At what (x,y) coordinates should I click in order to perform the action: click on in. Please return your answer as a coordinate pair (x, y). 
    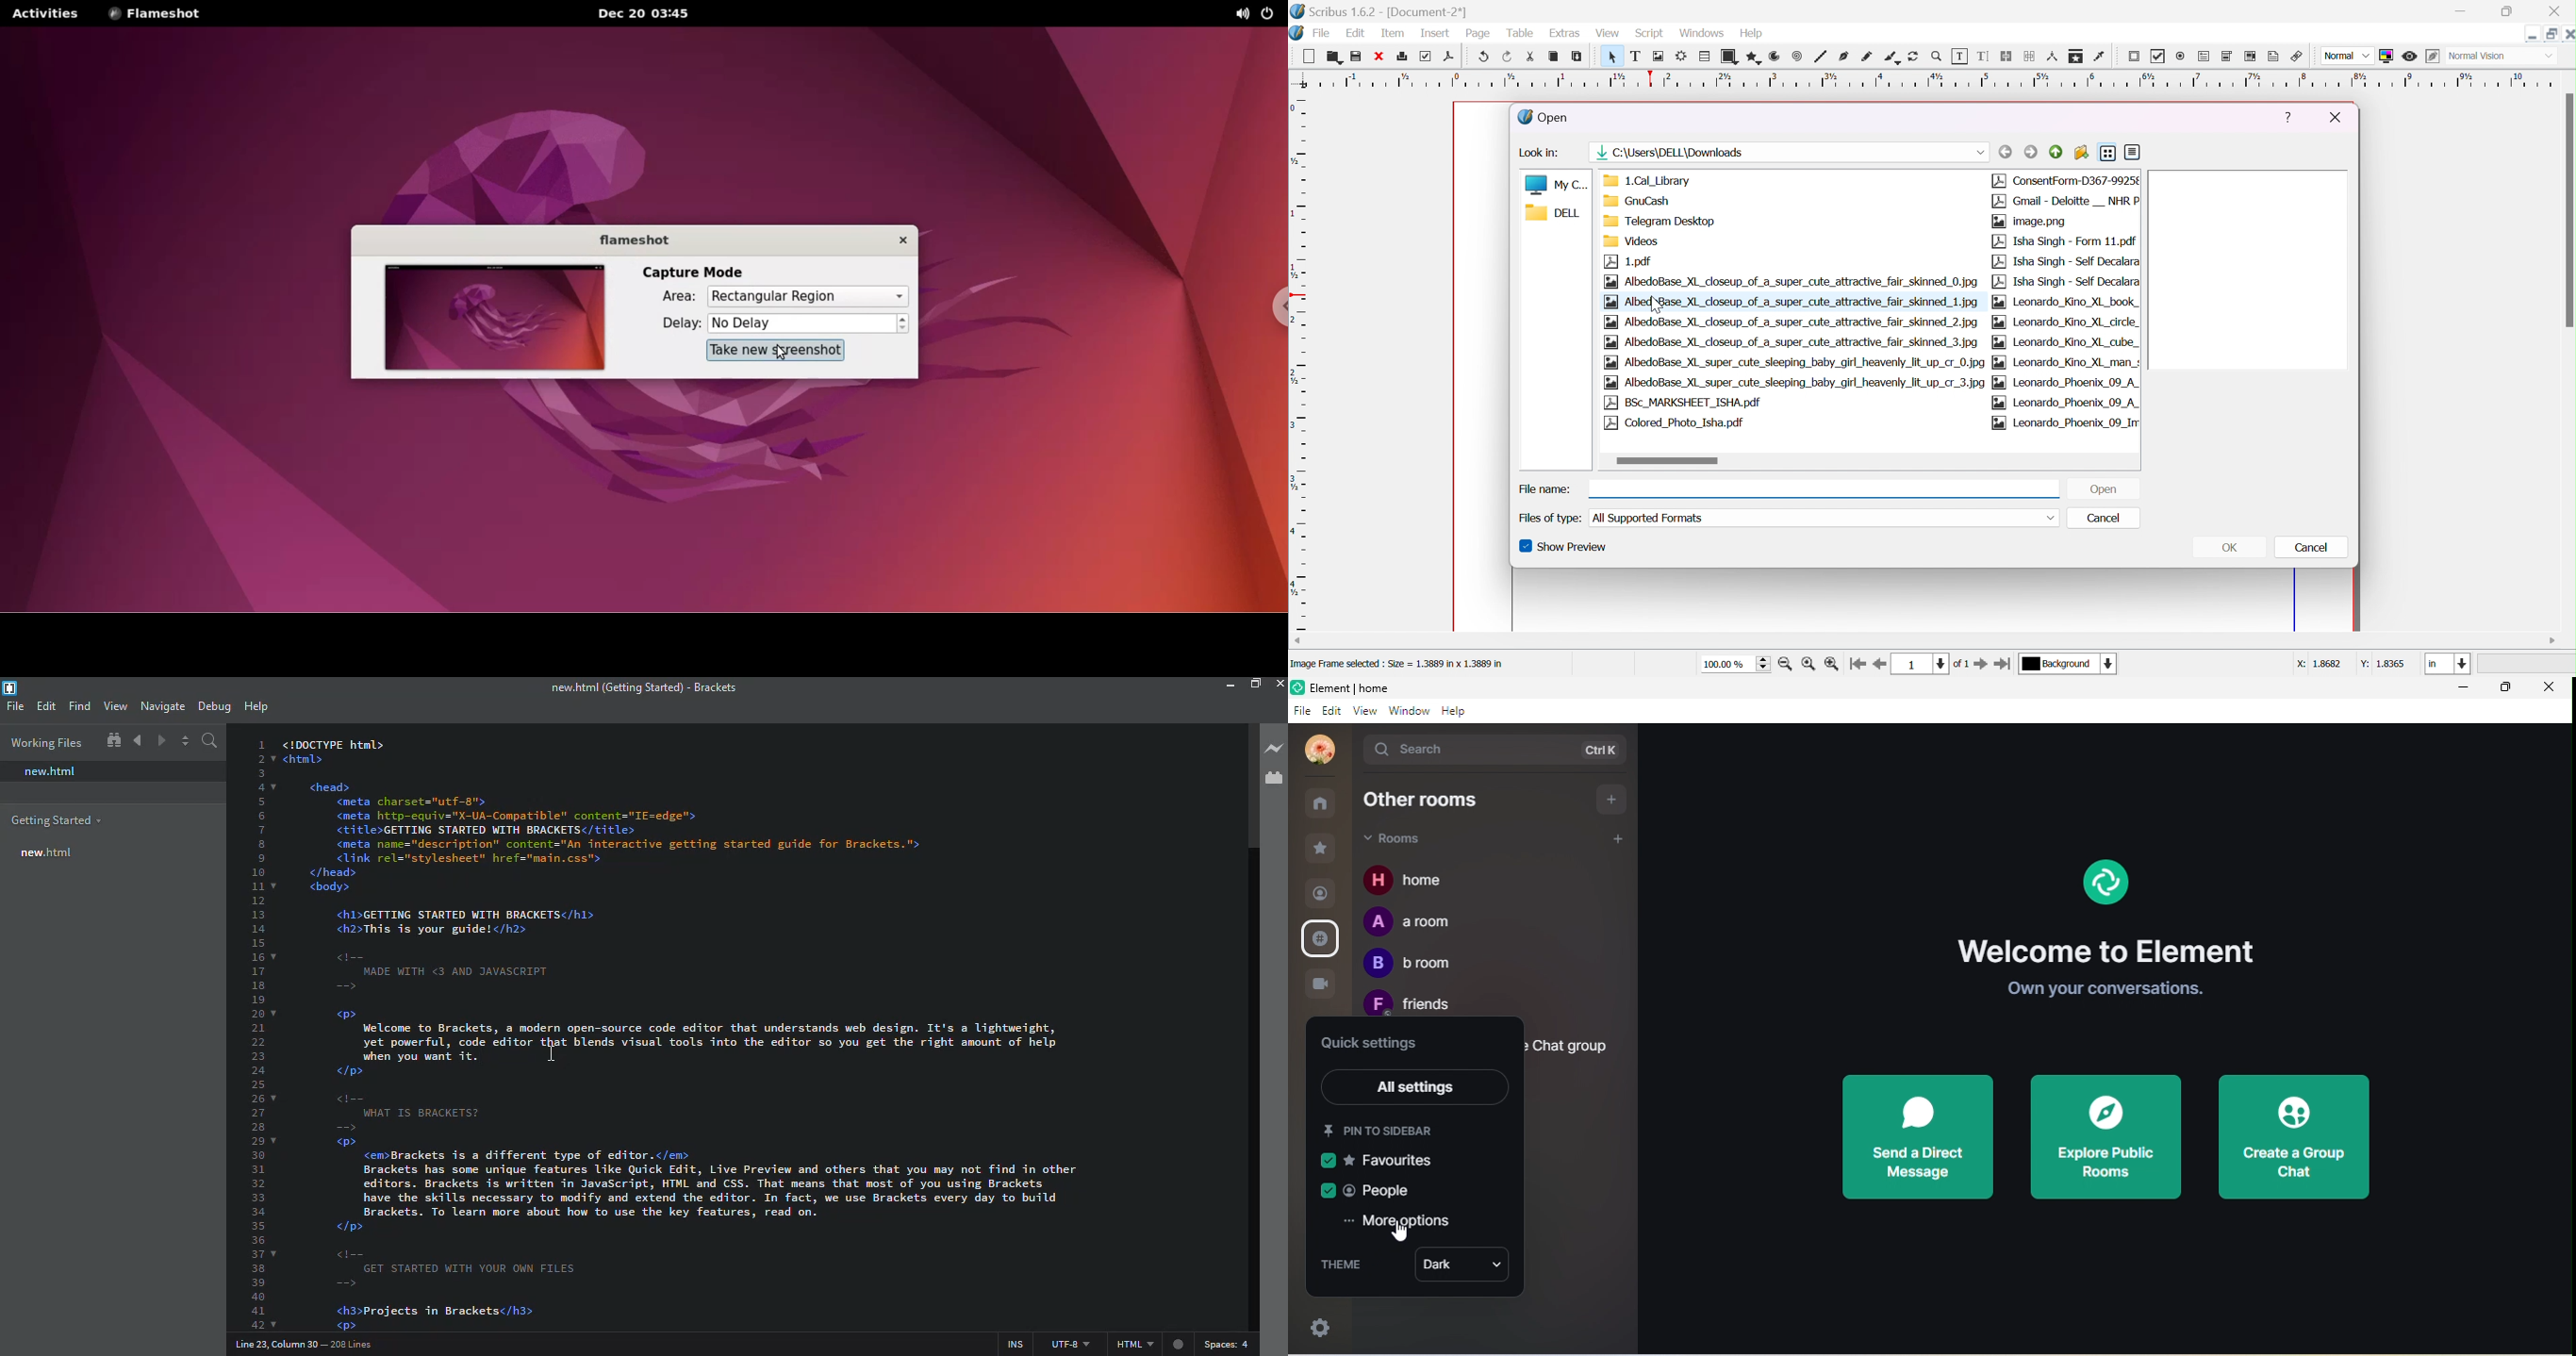
    Looking at the image, I should click on (2448, 665).